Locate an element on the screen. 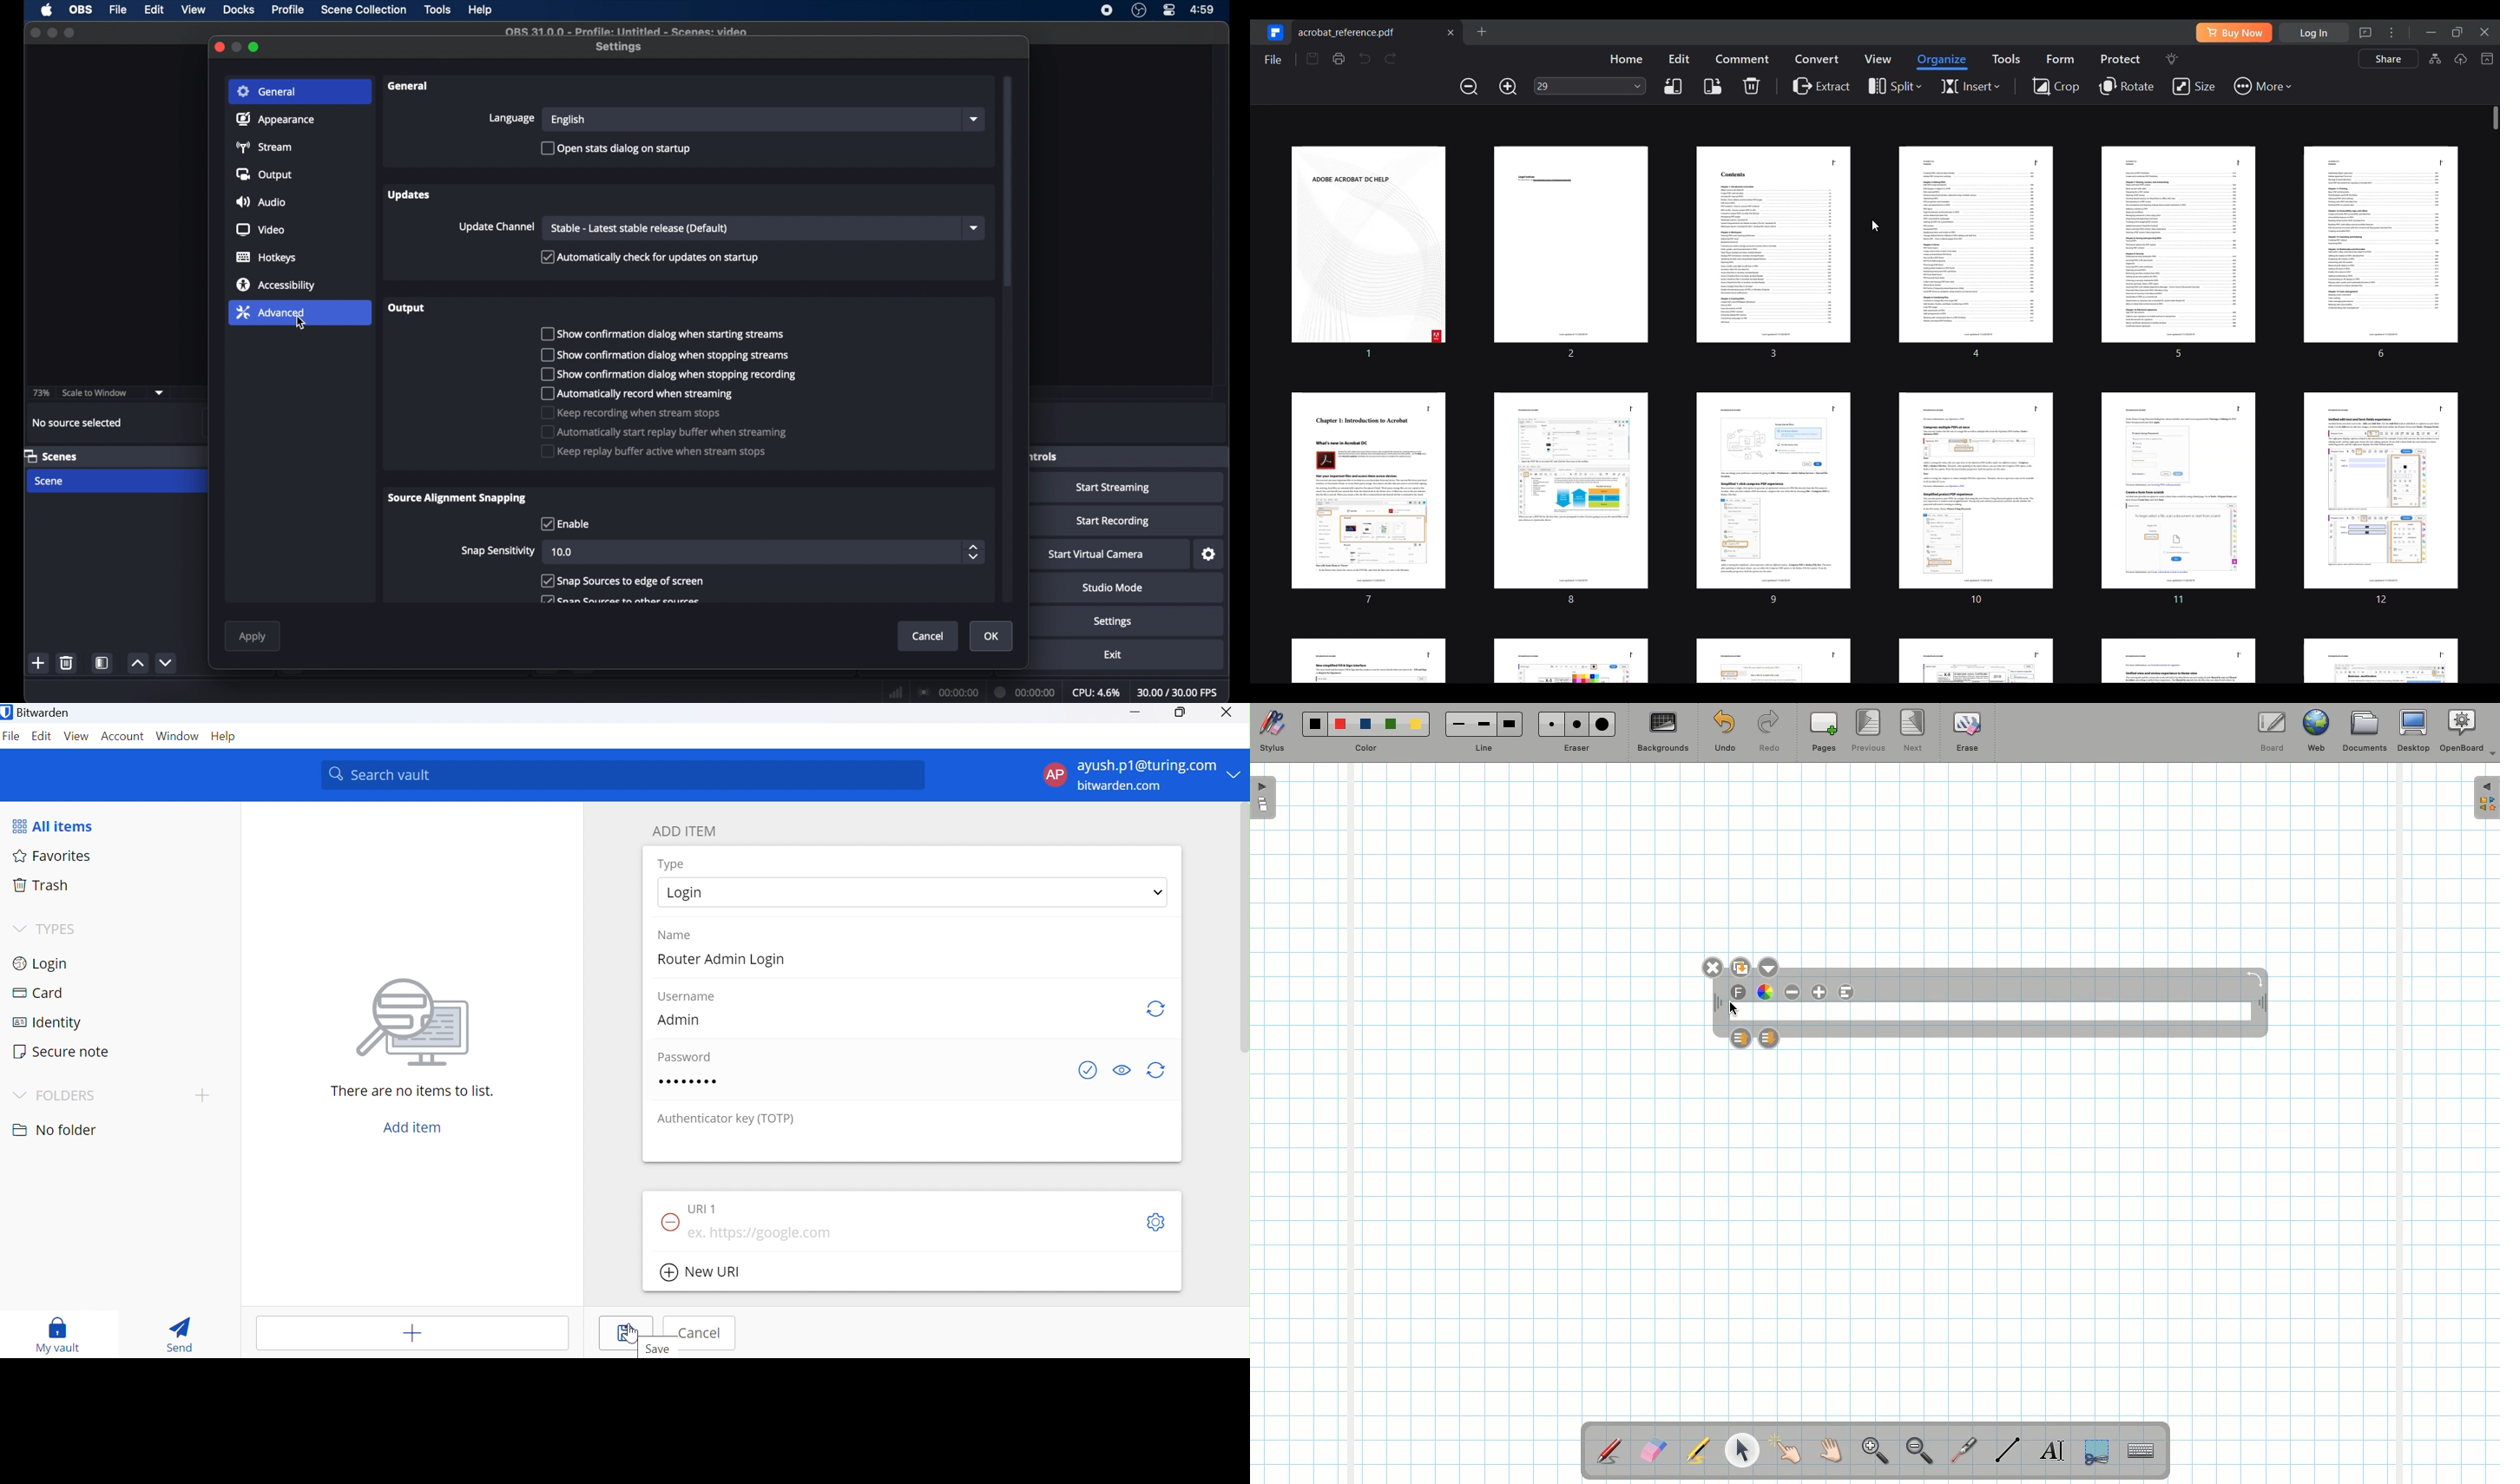 This screenshot has width=2520, height=1484. docks is located at coordinates (238, 10).